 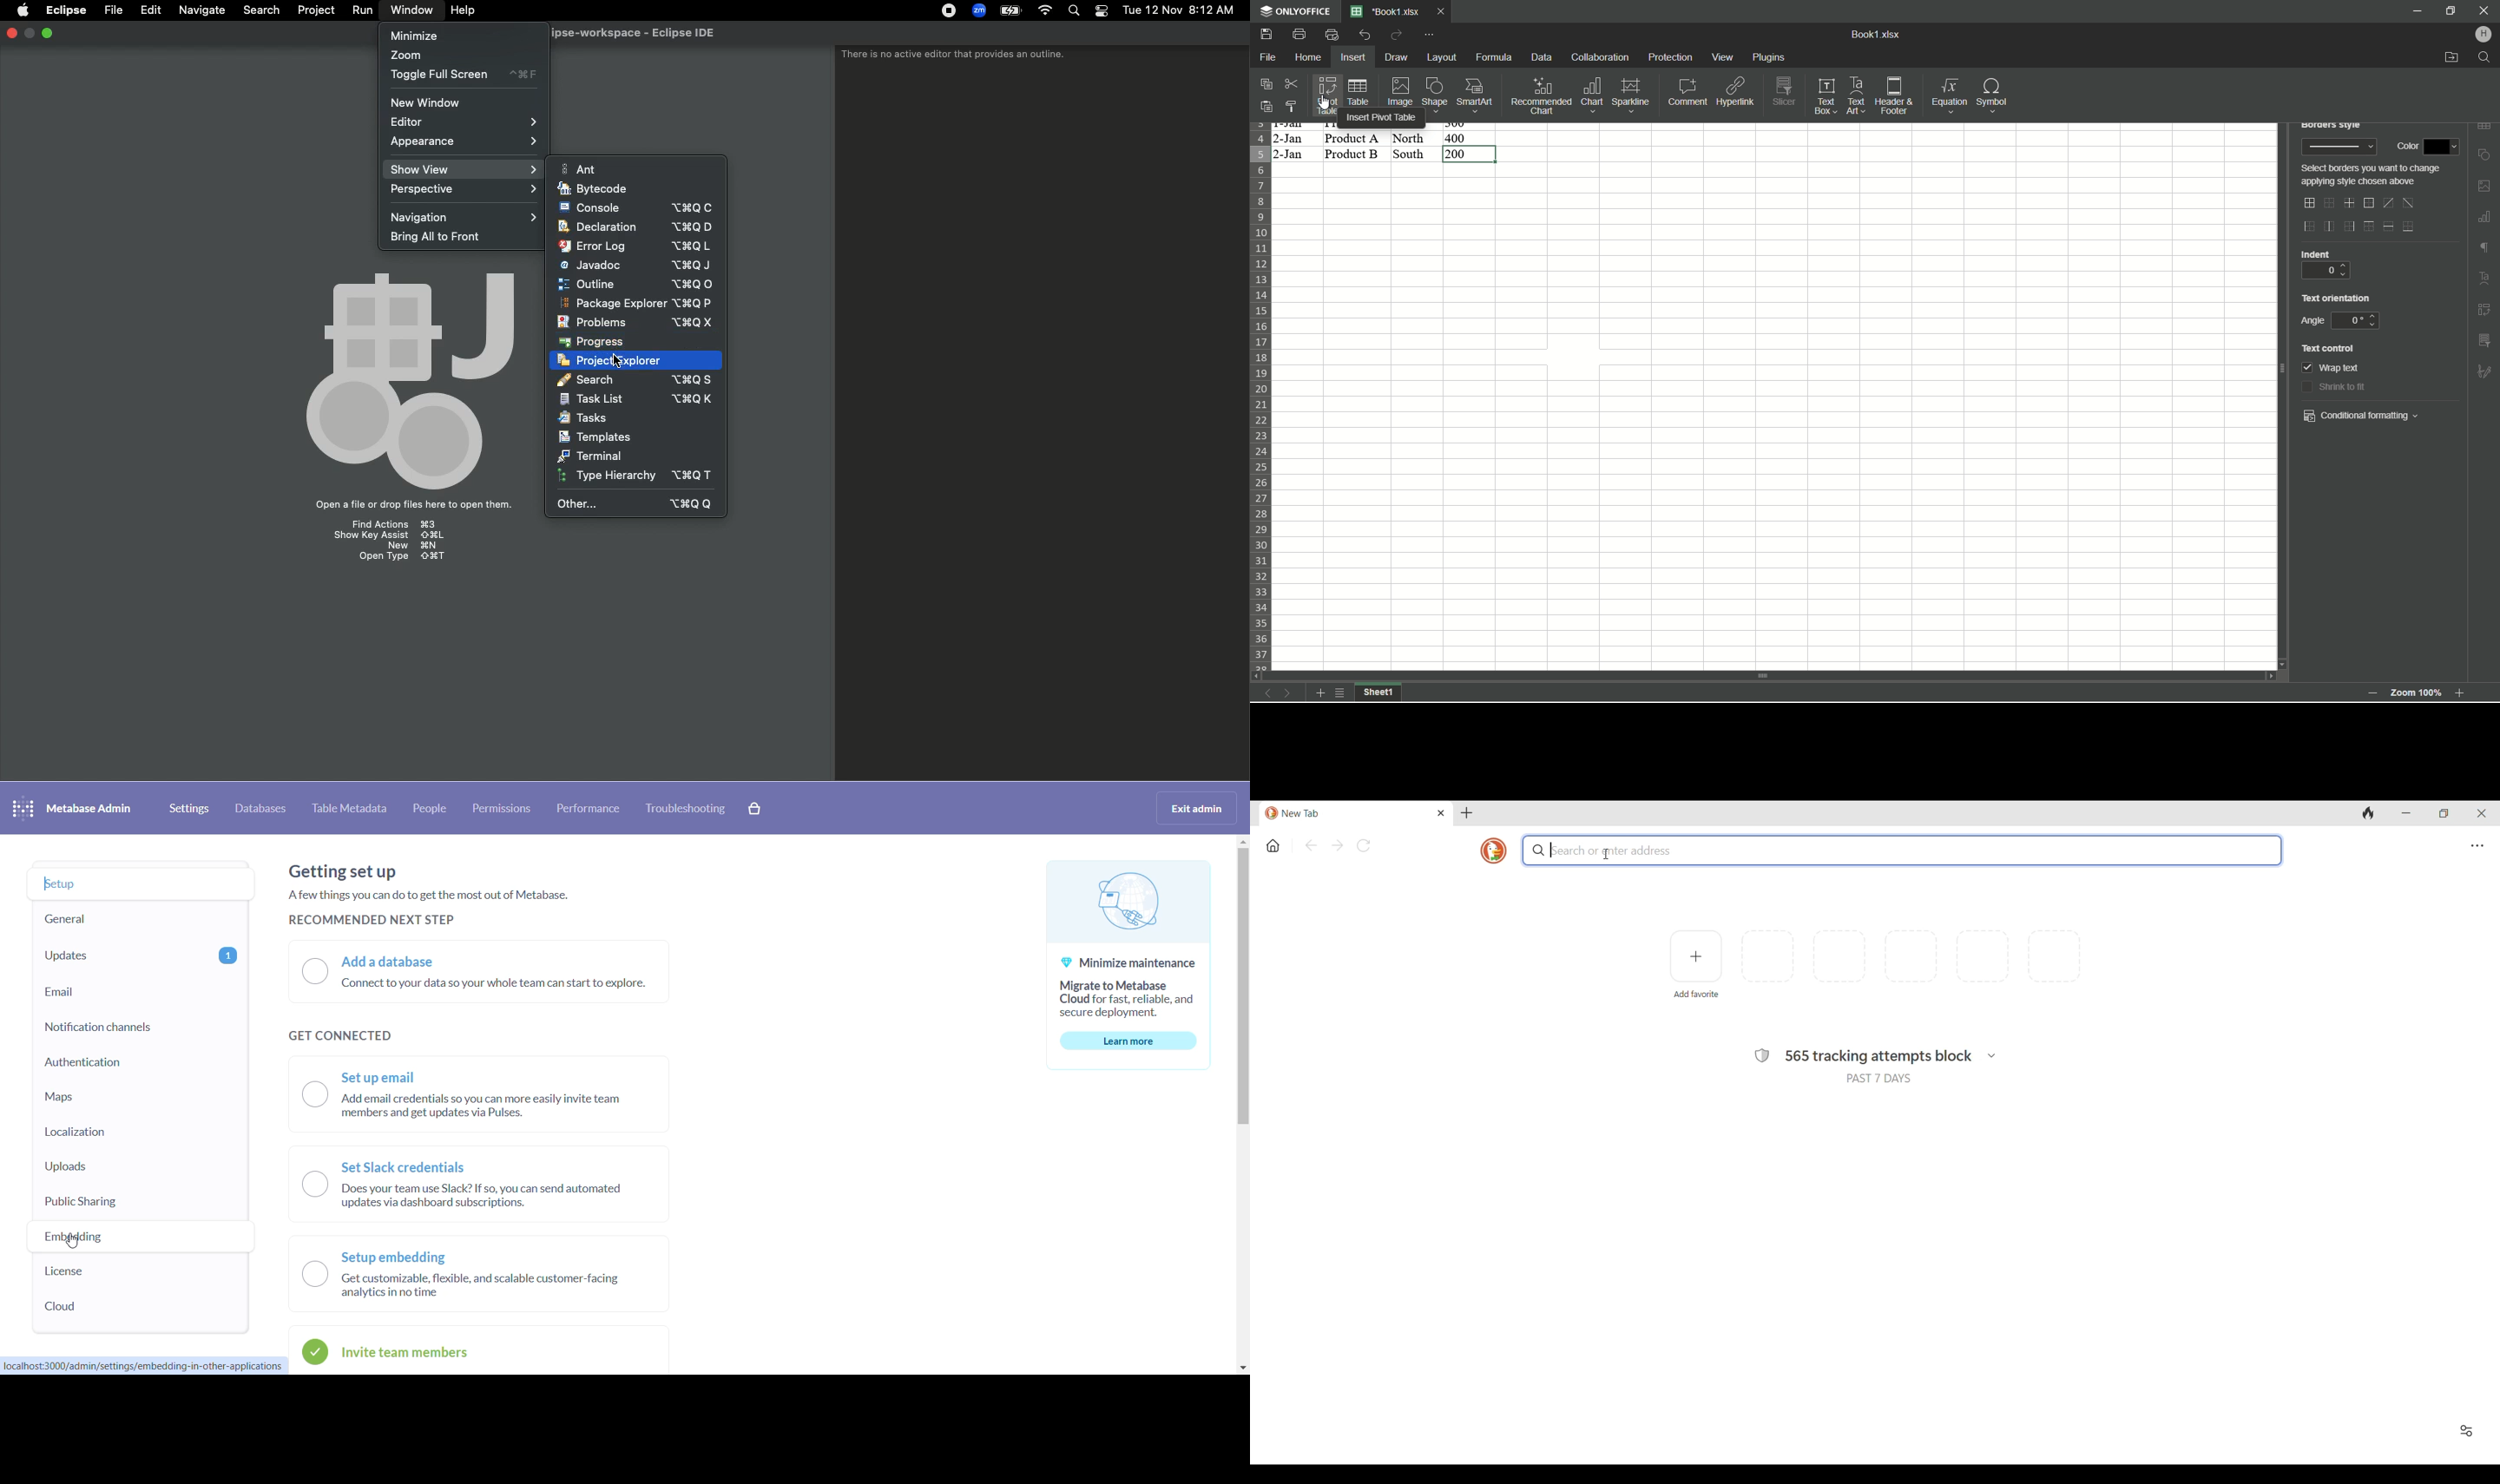 I want to click on Smartart, so click(x=1477, y=96).